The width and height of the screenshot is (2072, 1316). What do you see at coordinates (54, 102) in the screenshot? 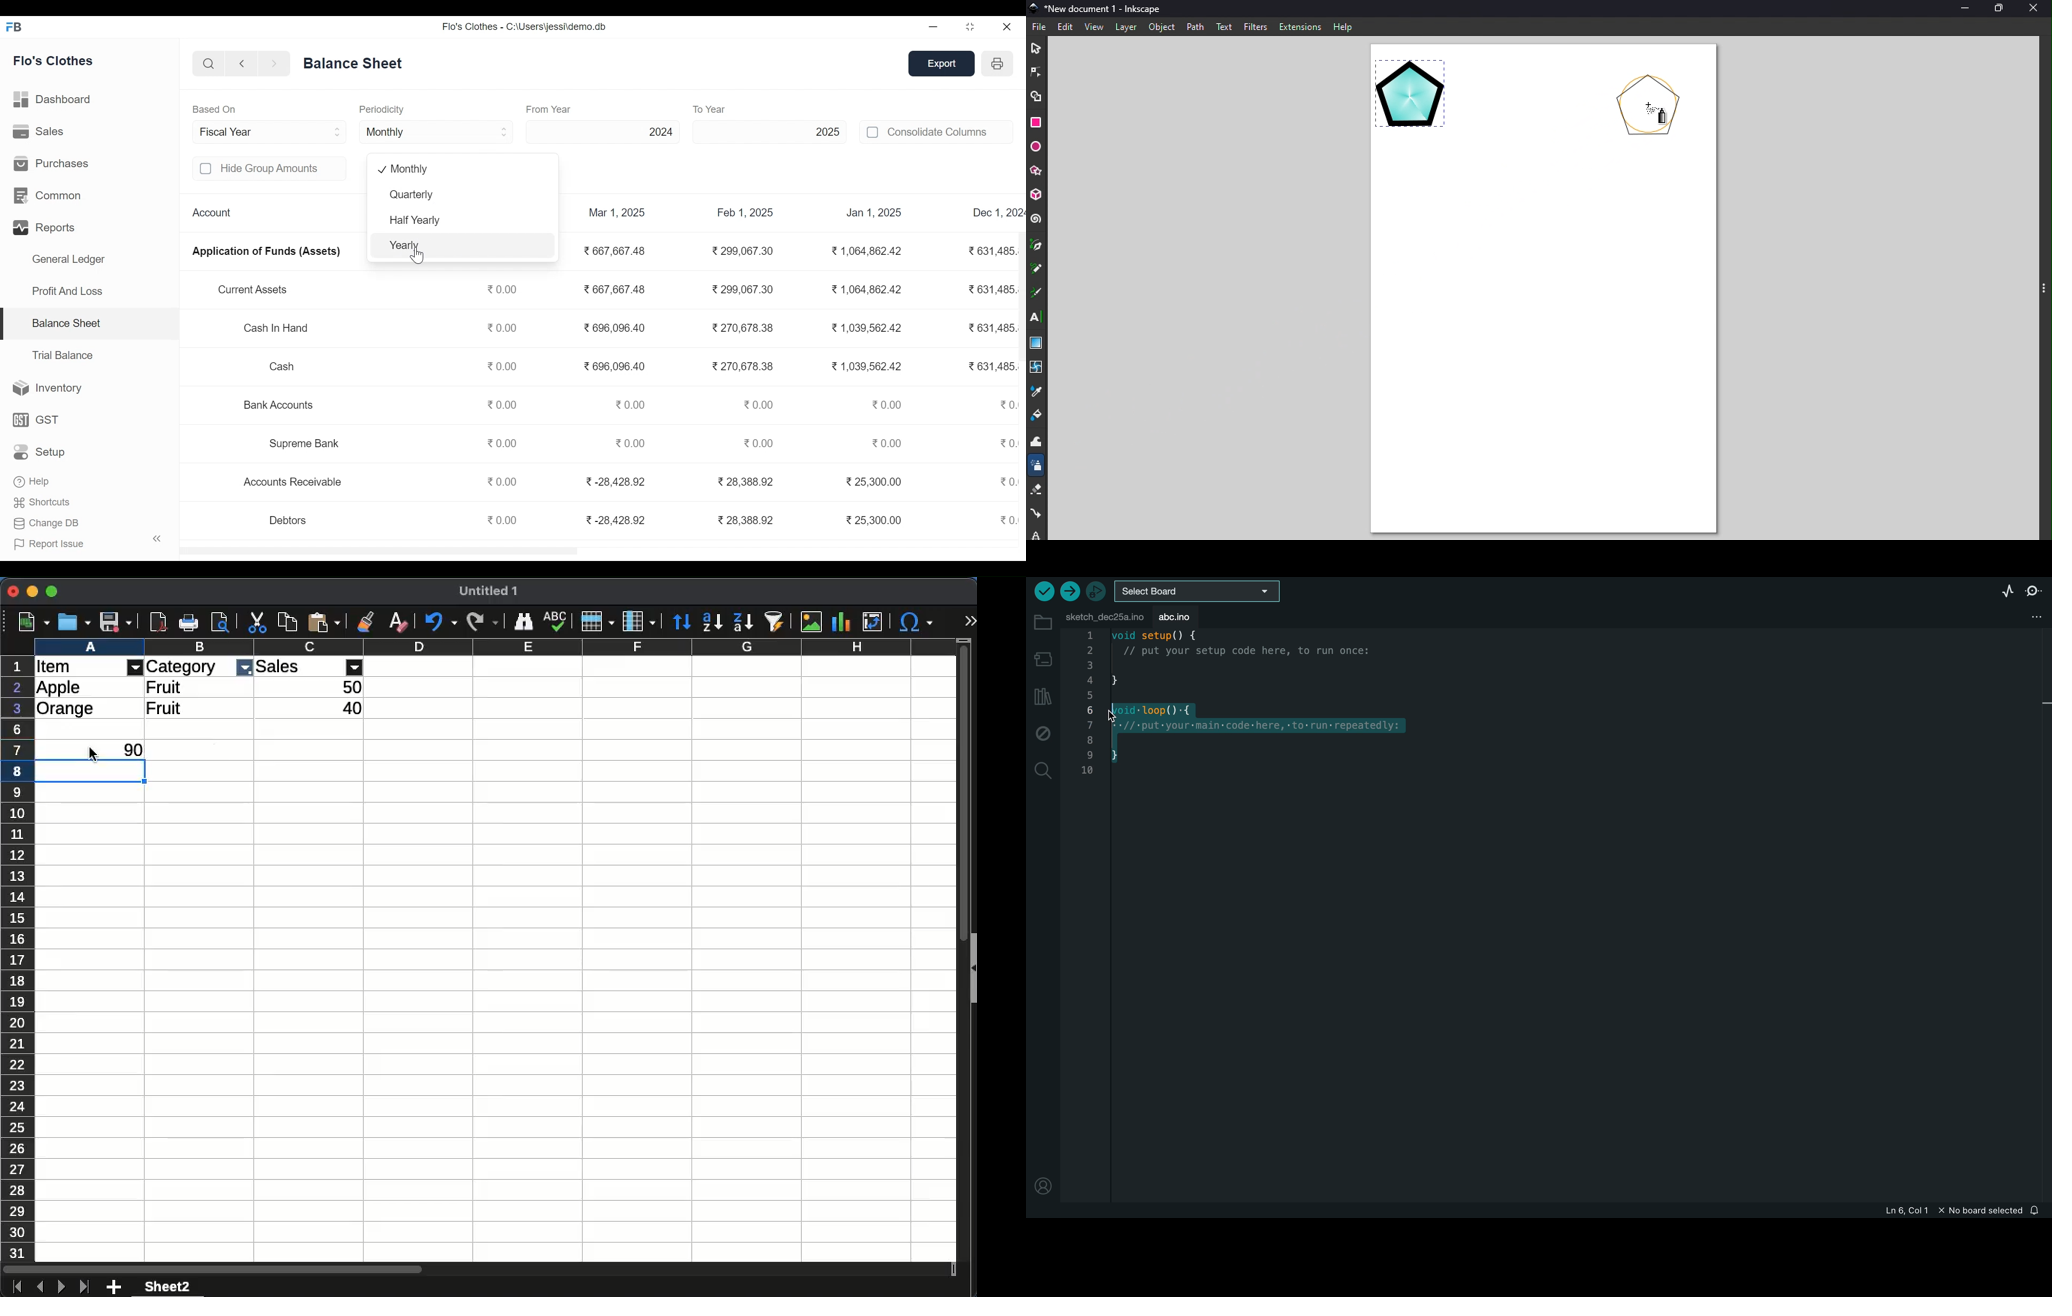
I see `dashboard` at bounding box center [54, 102].